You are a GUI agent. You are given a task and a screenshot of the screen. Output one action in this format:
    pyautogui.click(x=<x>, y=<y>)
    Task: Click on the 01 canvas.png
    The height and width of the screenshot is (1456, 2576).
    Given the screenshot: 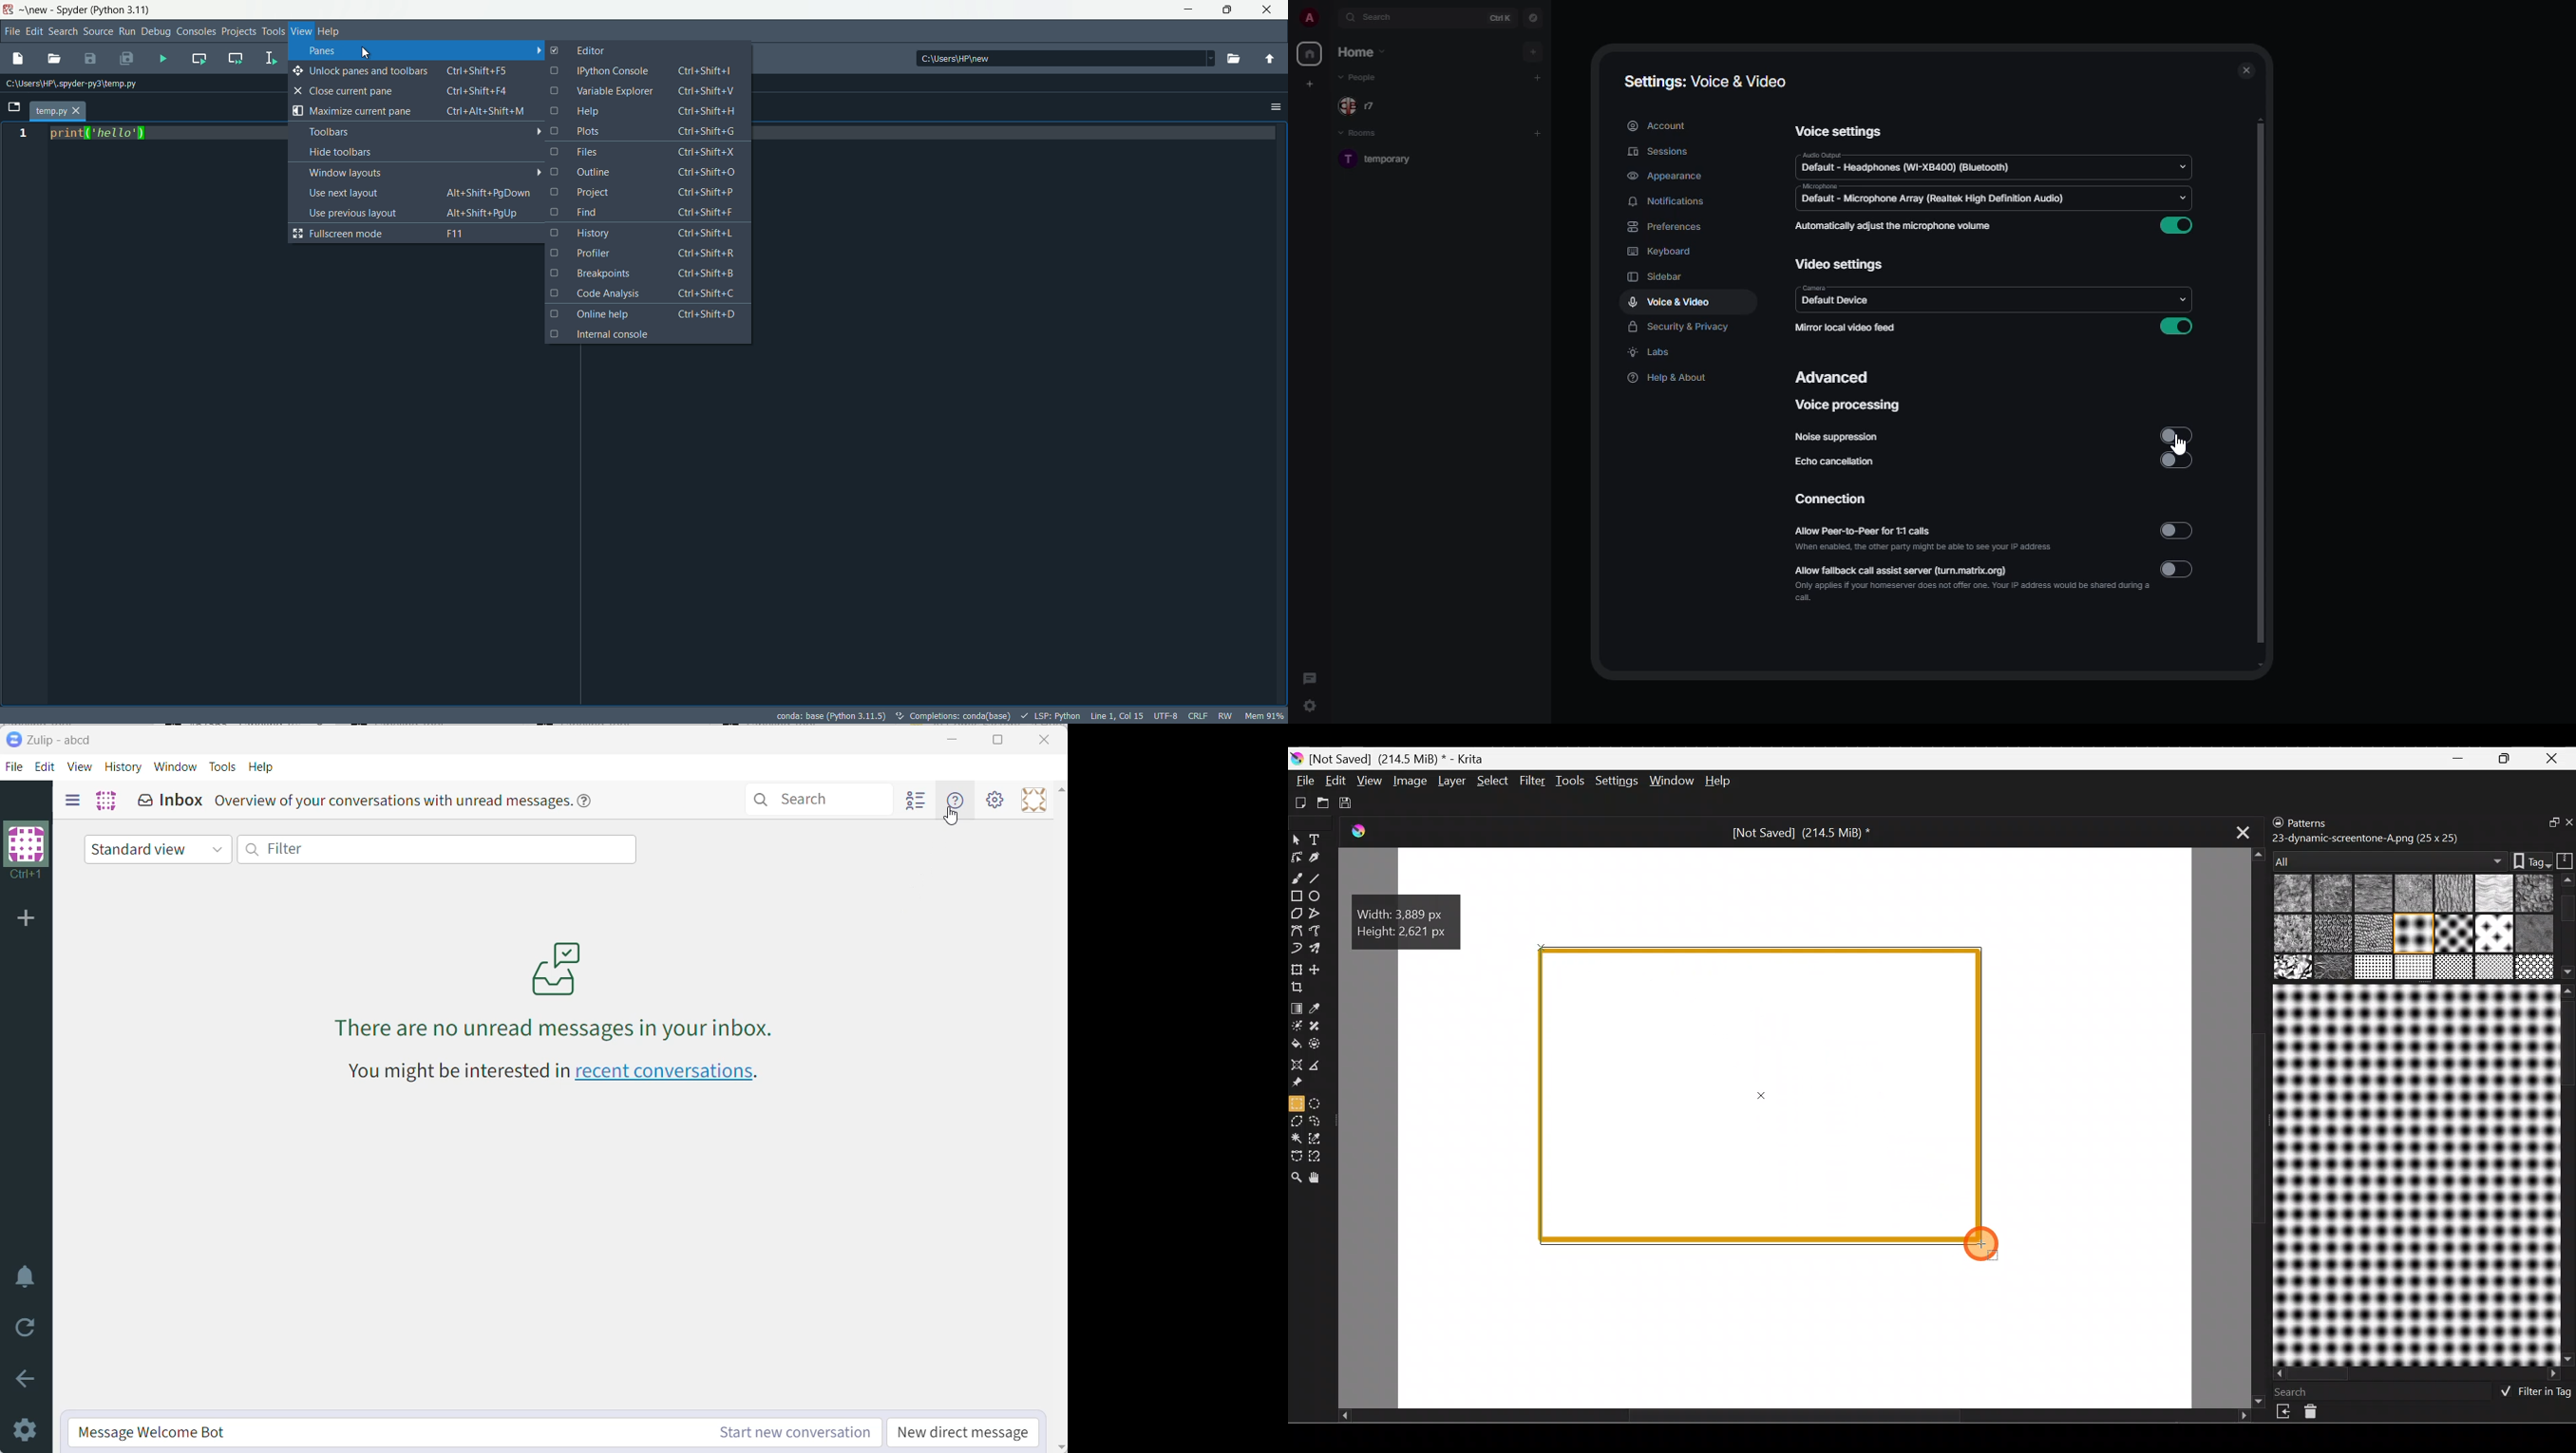 What is the action you would take?
    pyautogui.click(x=2291, y=895)
    